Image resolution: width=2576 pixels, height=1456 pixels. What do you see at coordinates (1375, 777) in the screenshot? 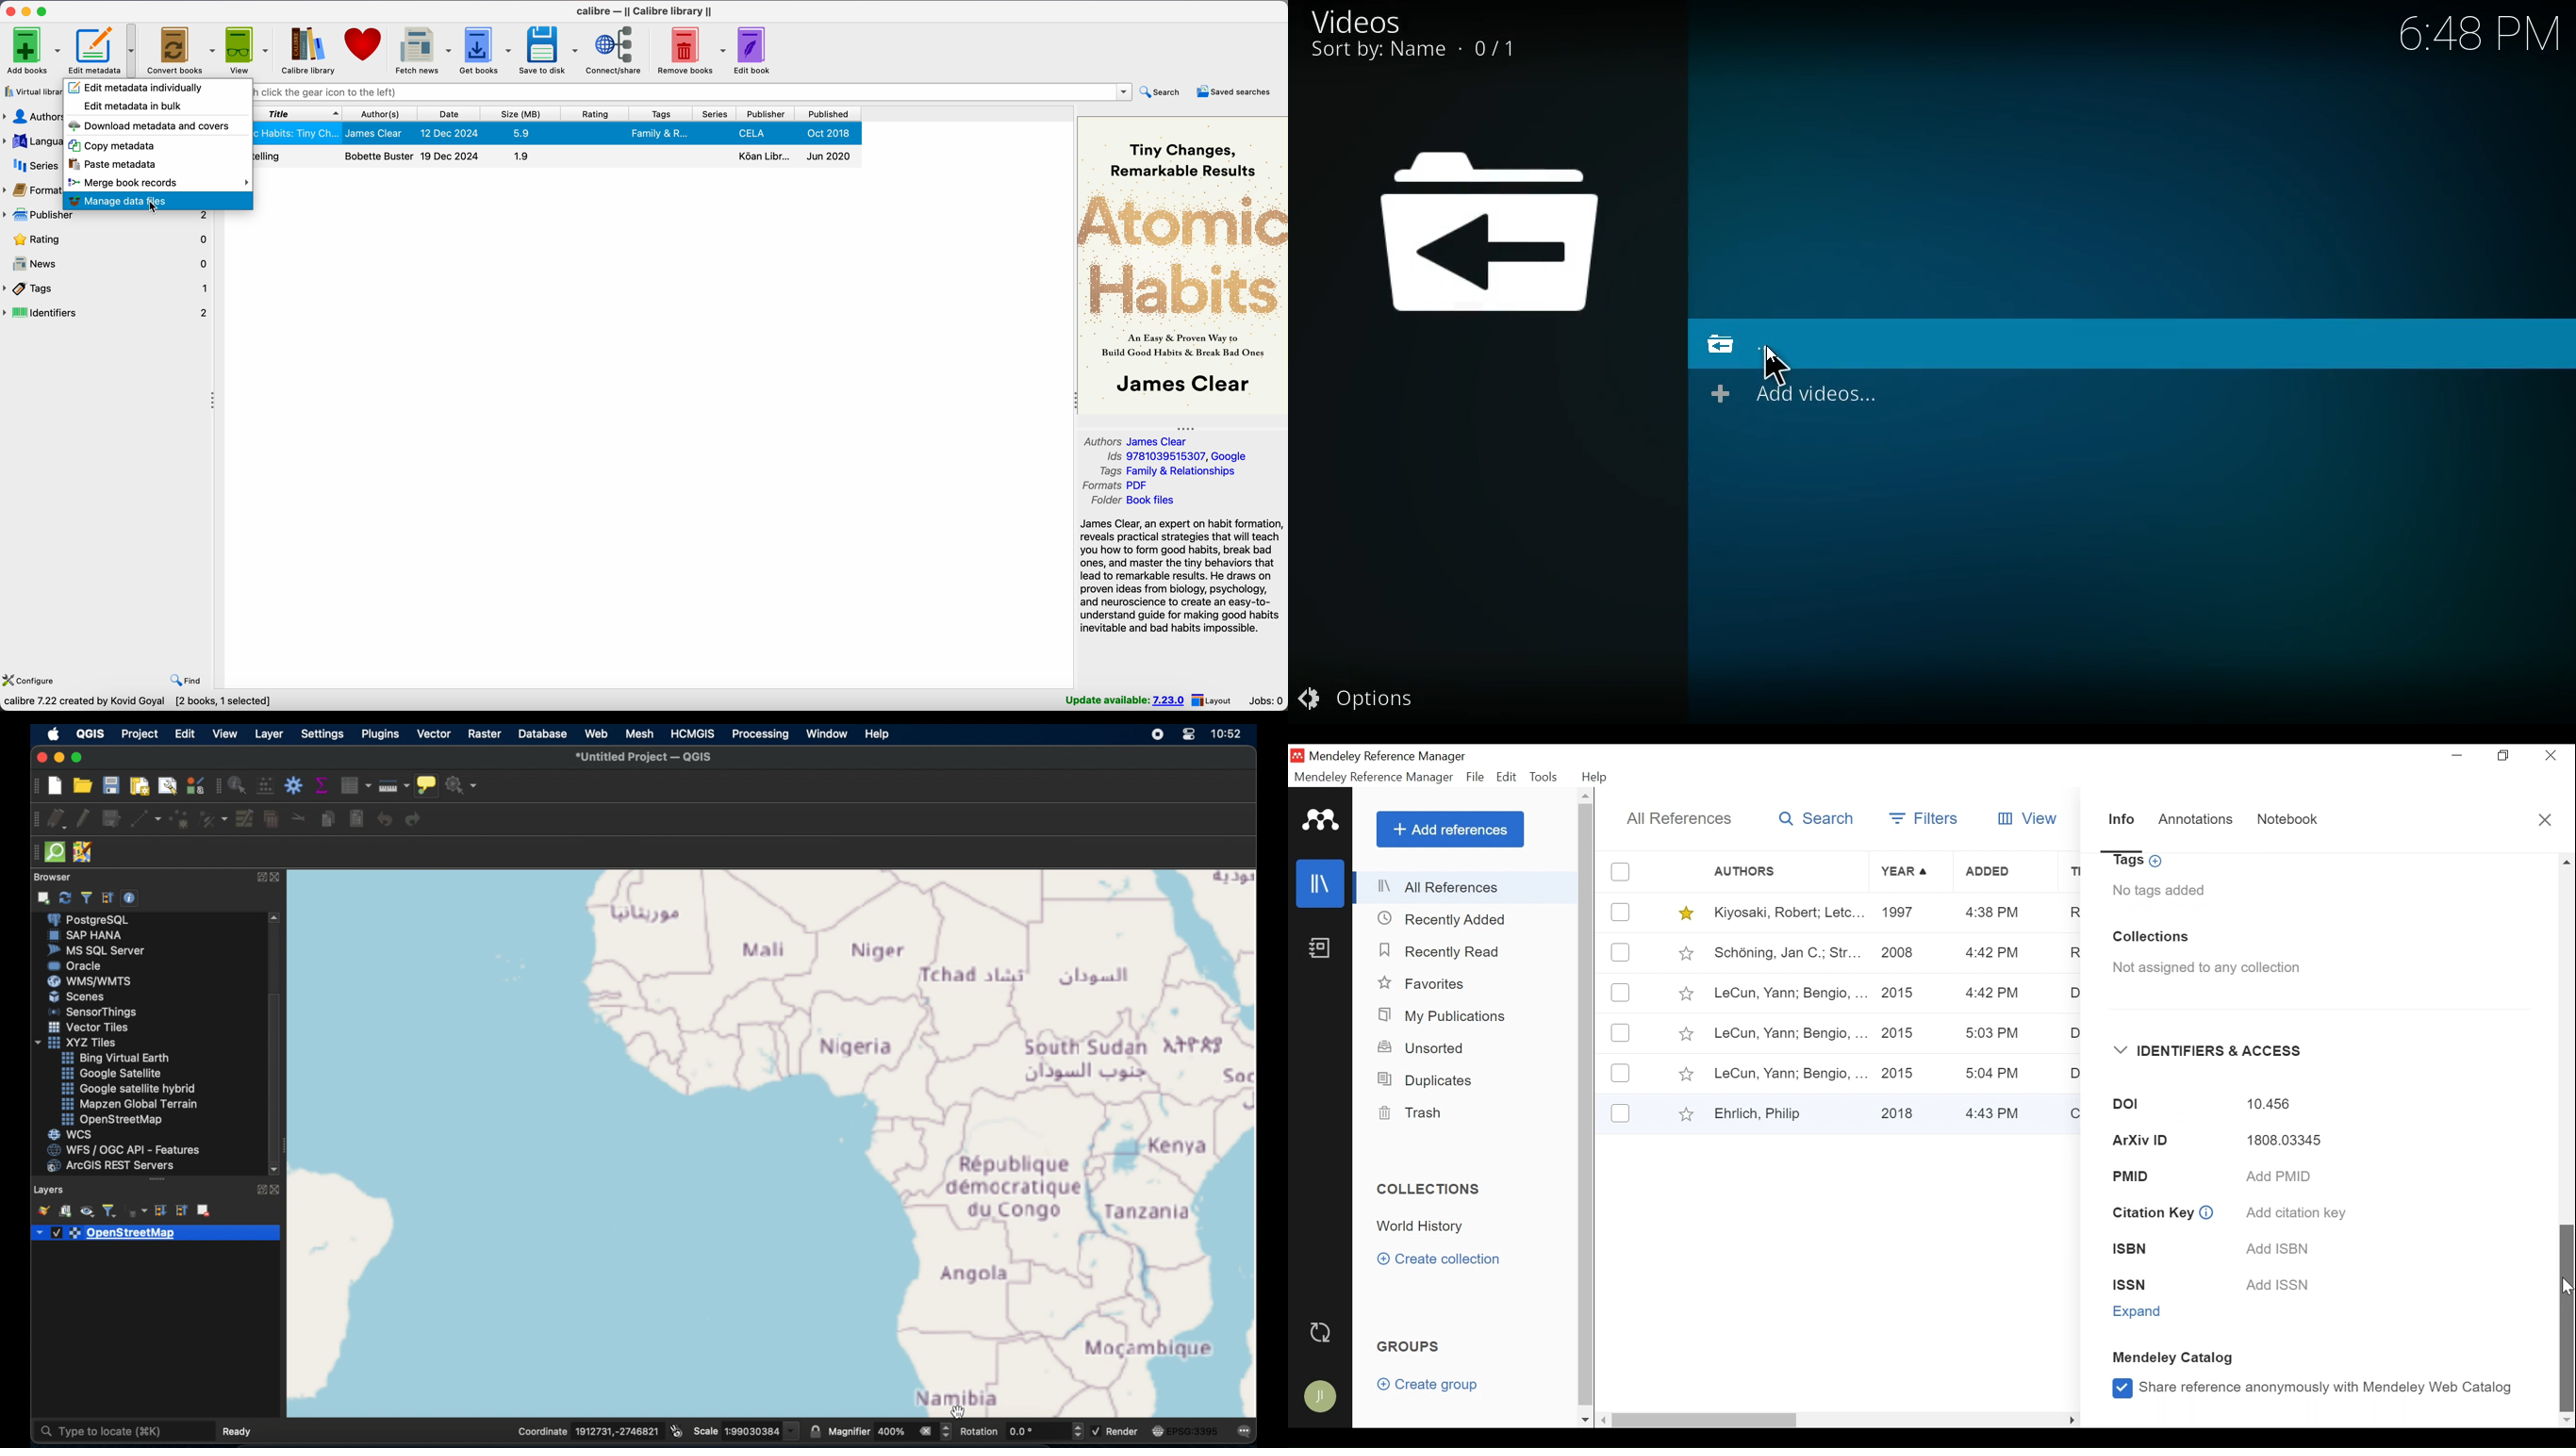
I see `Mendeley Reference Manager` at bounding box center [1375, 777].